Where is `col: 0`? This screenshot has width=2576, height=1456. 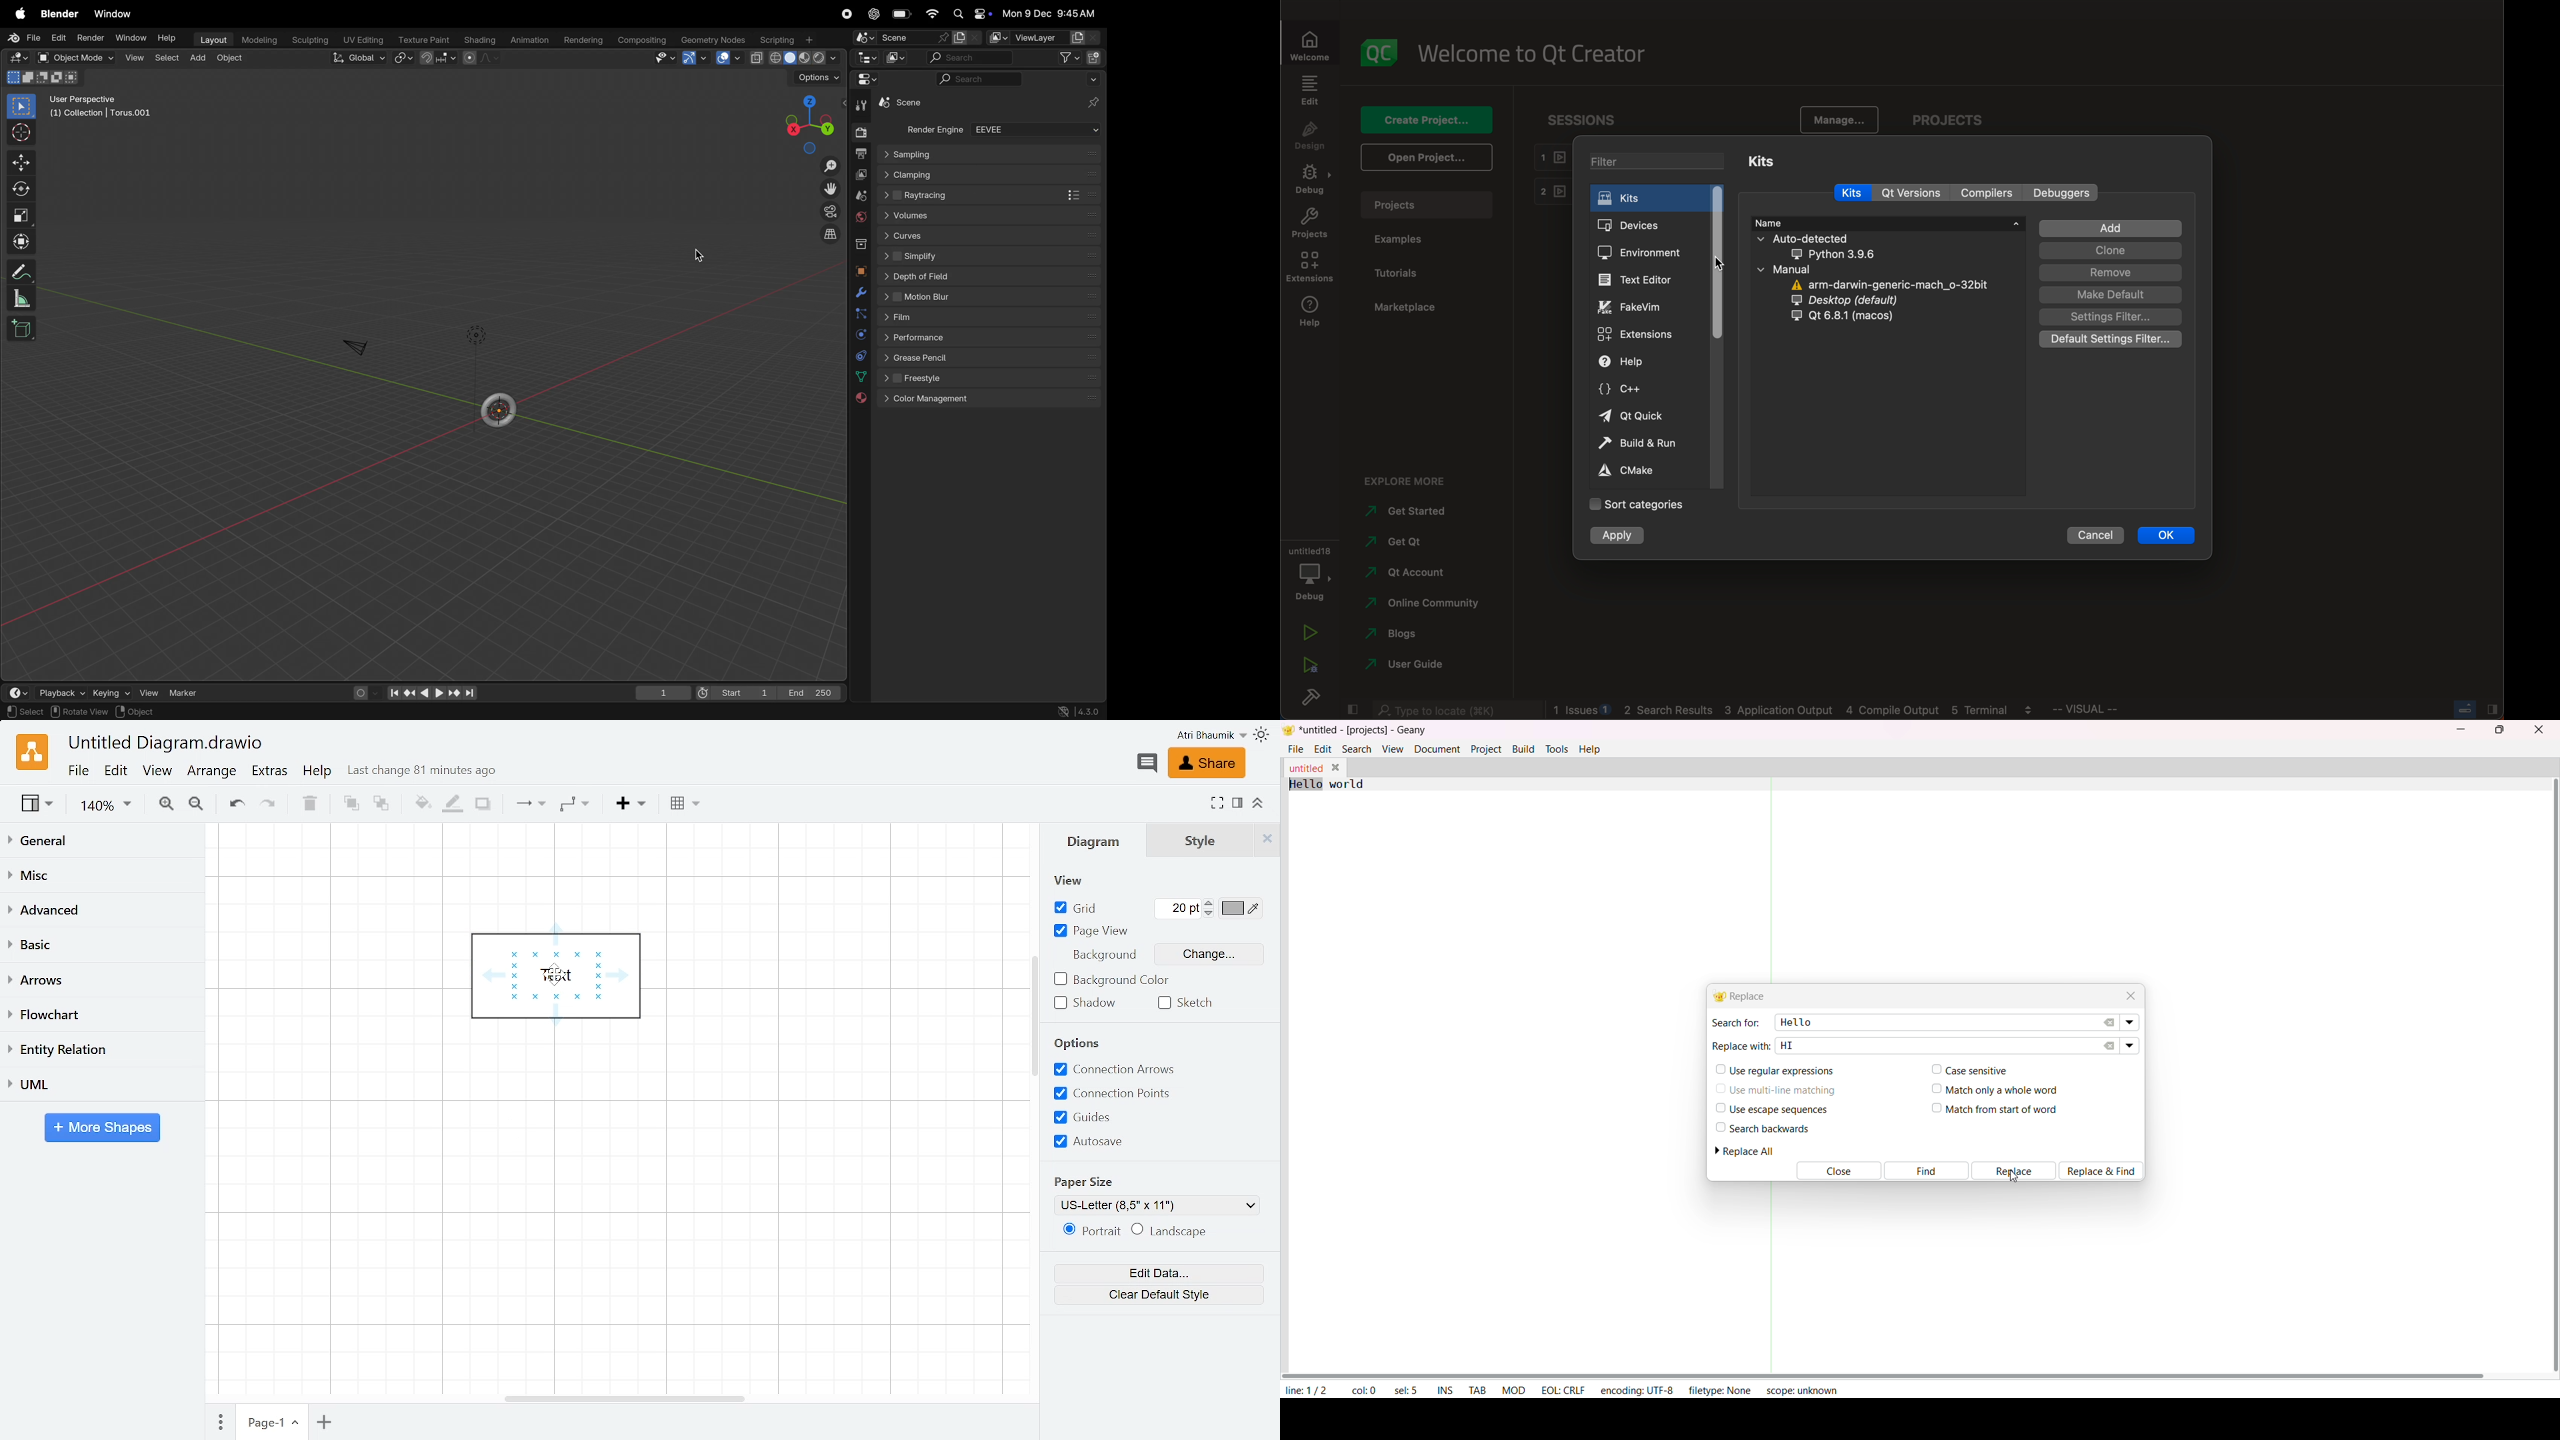 col: 0 is located at coordinates (1363, 1391).